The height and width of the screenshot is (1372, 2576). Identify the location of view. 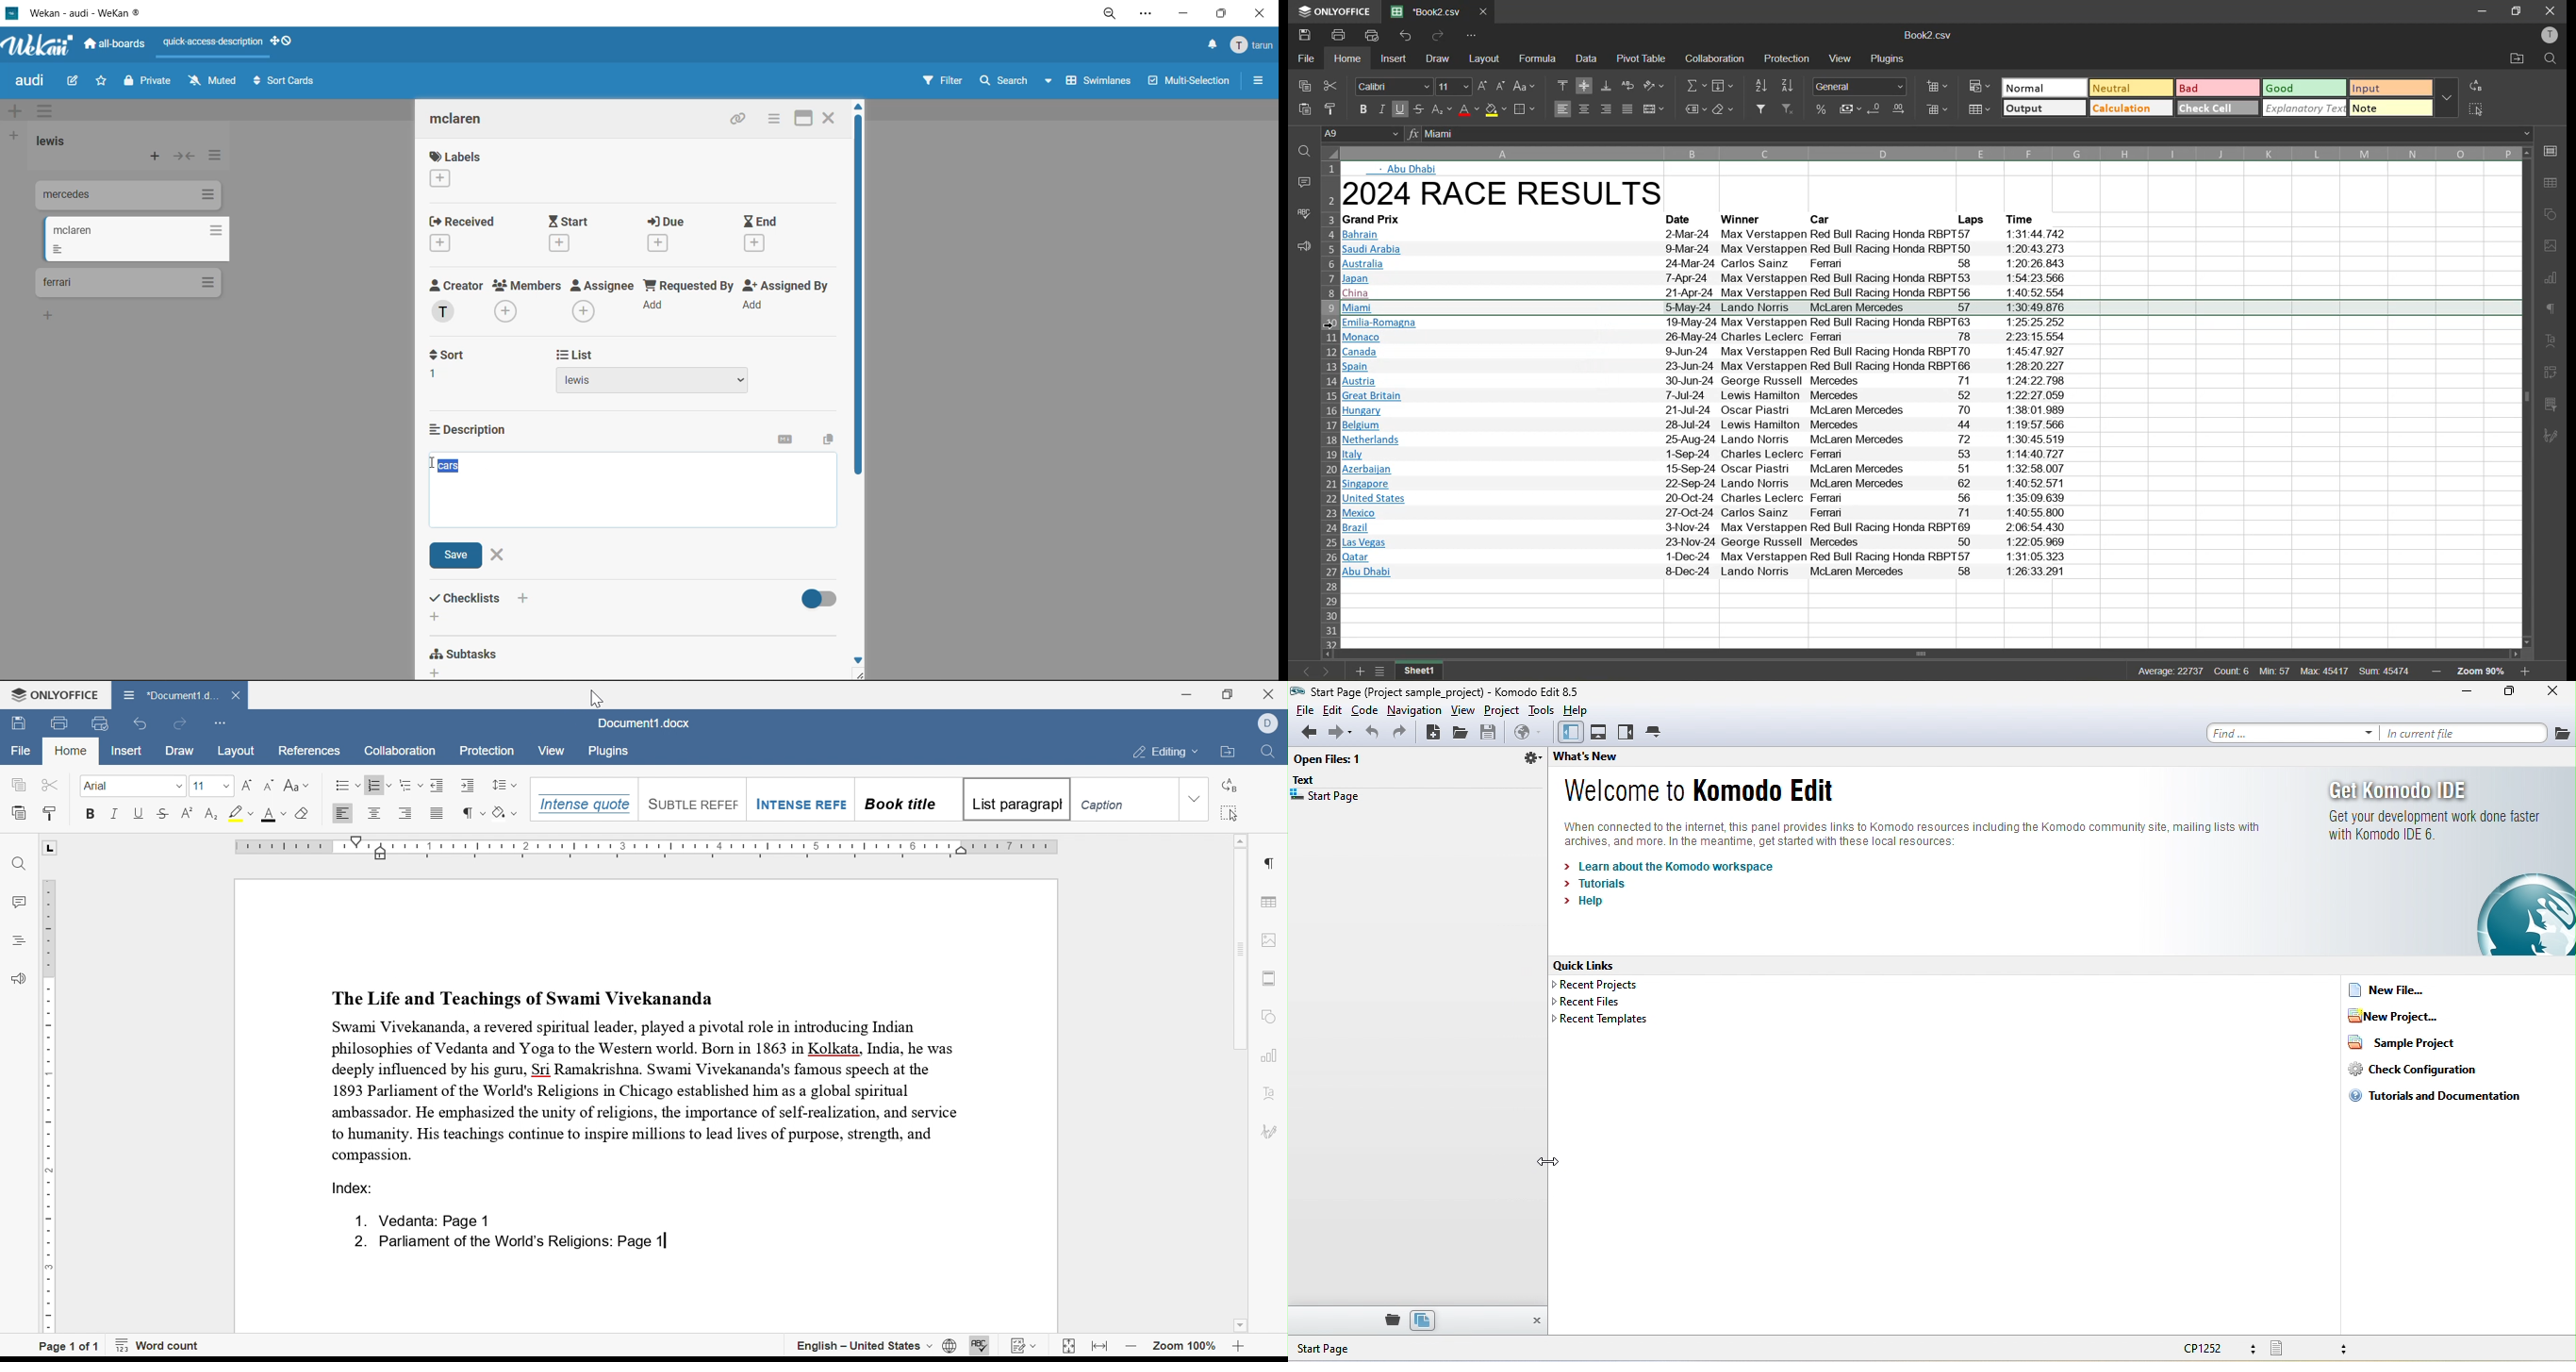
(1842, 59).